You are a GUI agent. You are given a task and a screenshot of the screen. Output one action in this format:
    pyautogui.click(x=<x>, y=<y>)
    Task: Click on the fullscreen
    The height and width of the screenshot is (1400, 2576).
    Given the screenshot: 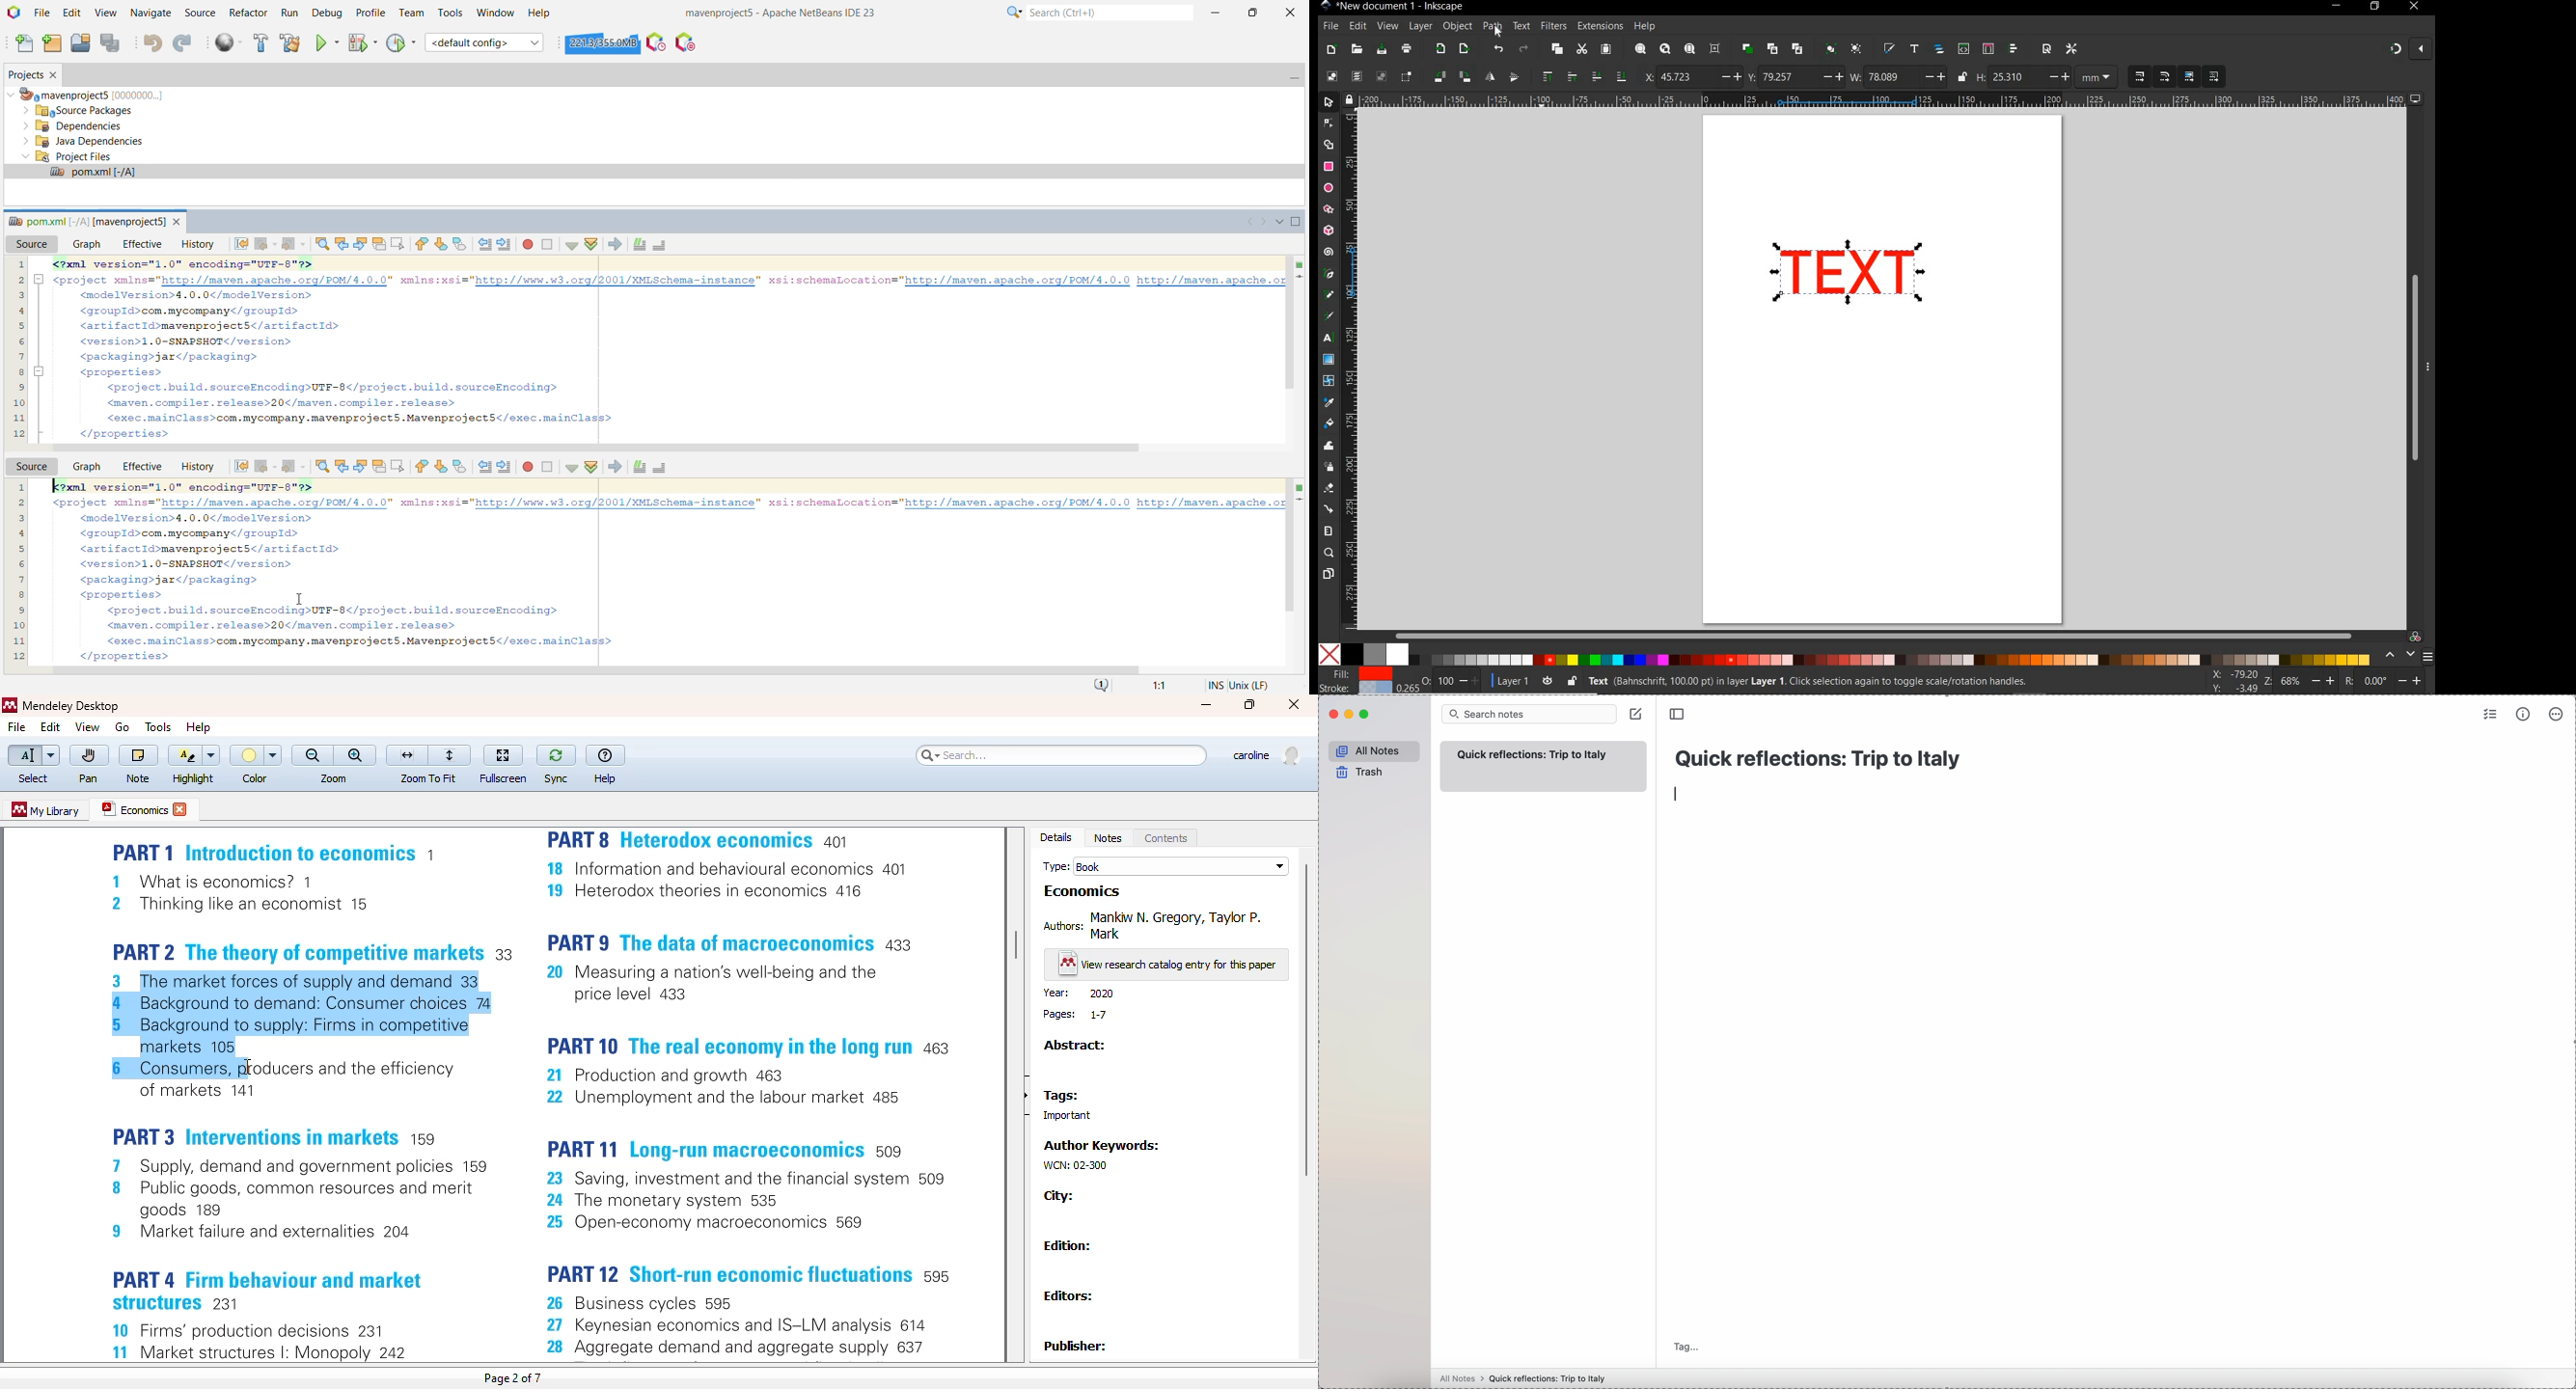 What is the action you would take?
    pyautogui.click(x=504, y=778)
    